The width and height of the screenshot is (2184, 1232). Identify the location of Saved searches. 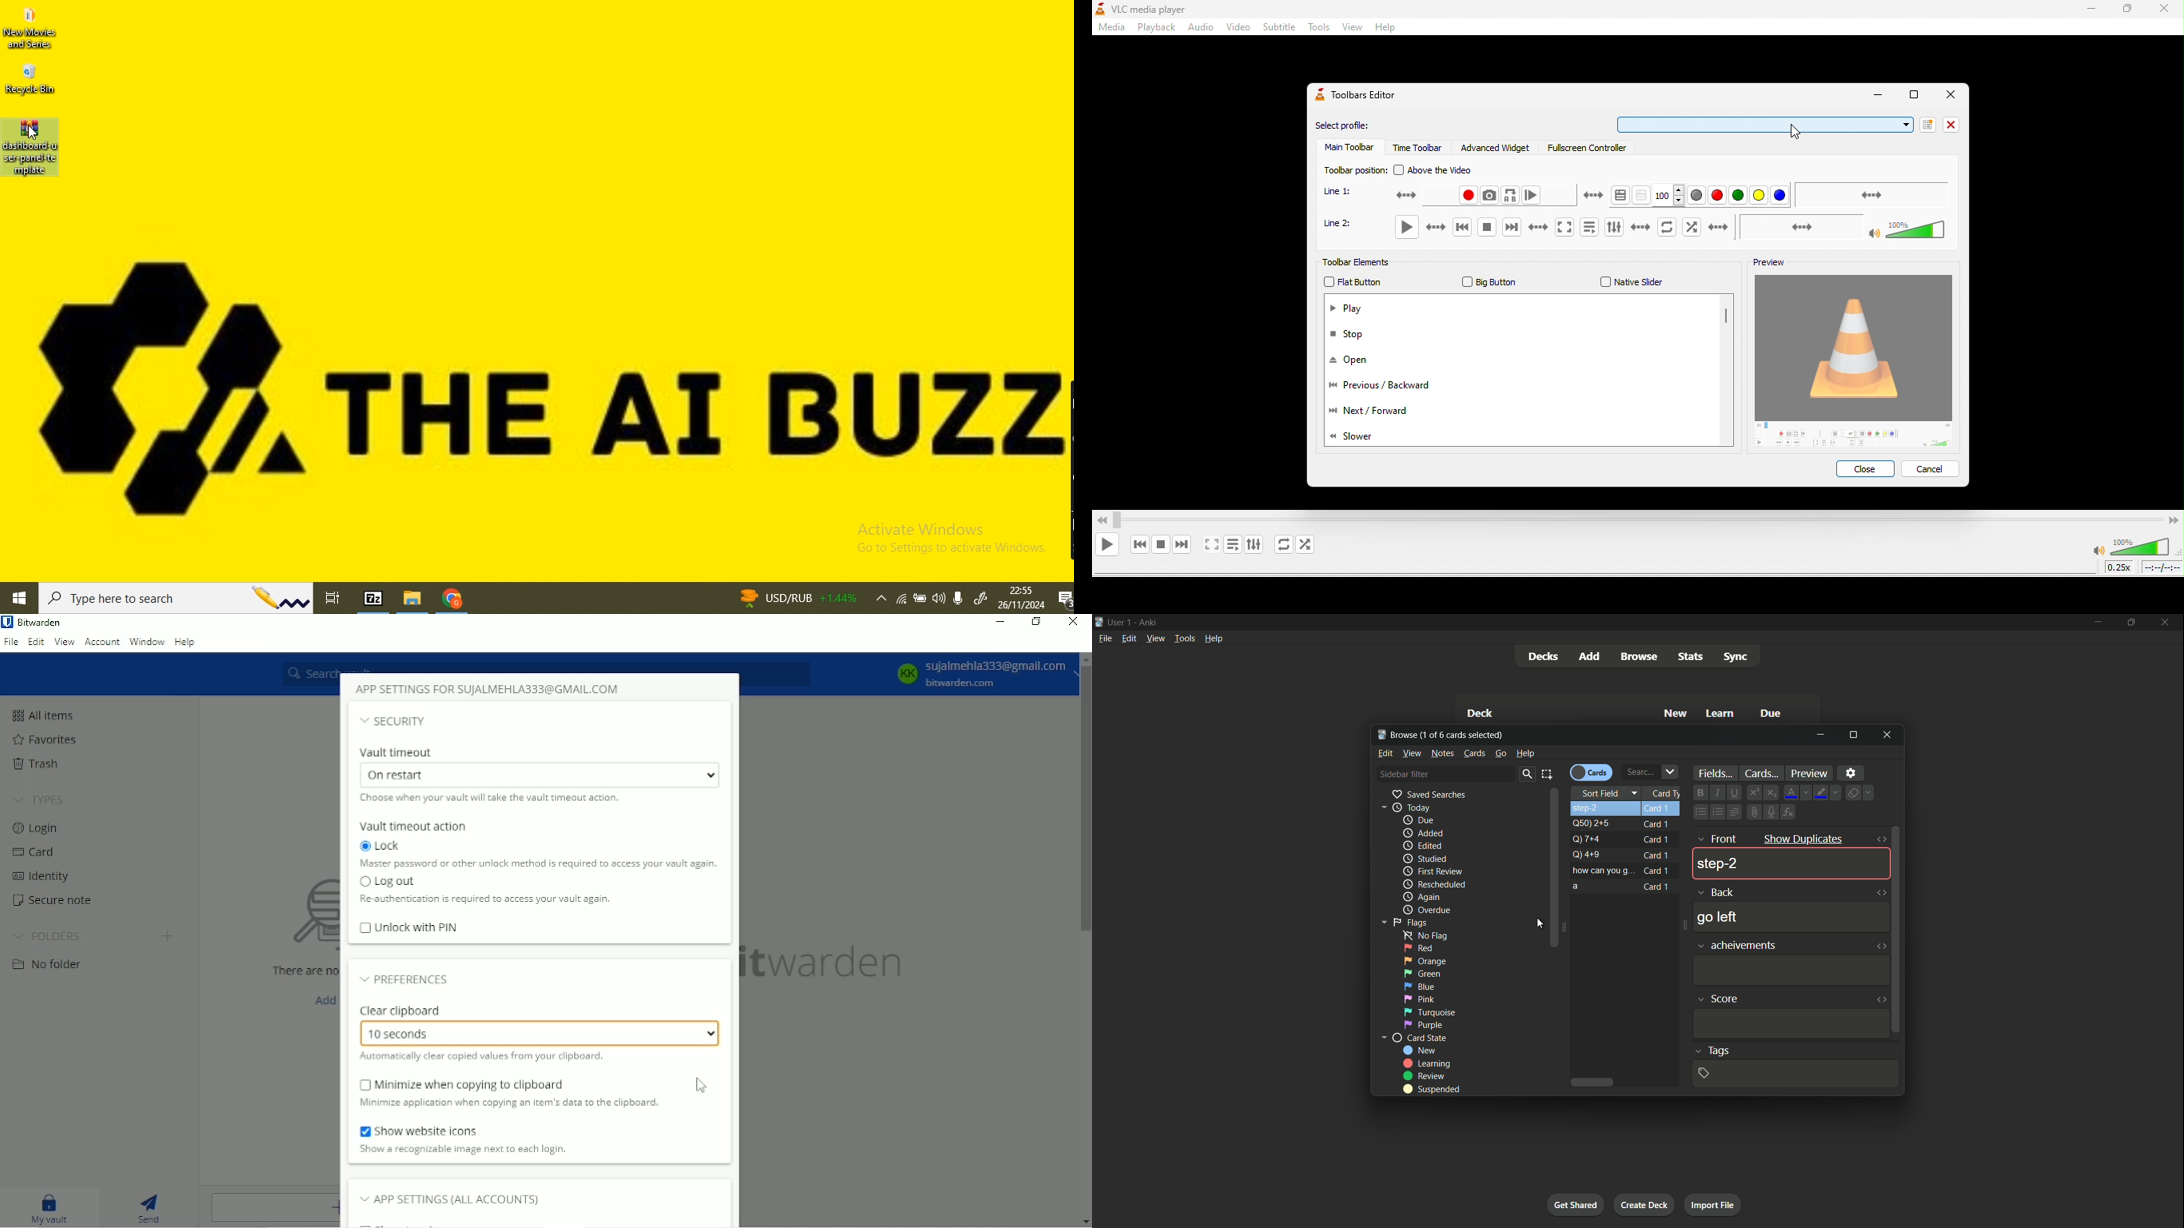
(1428, 794).